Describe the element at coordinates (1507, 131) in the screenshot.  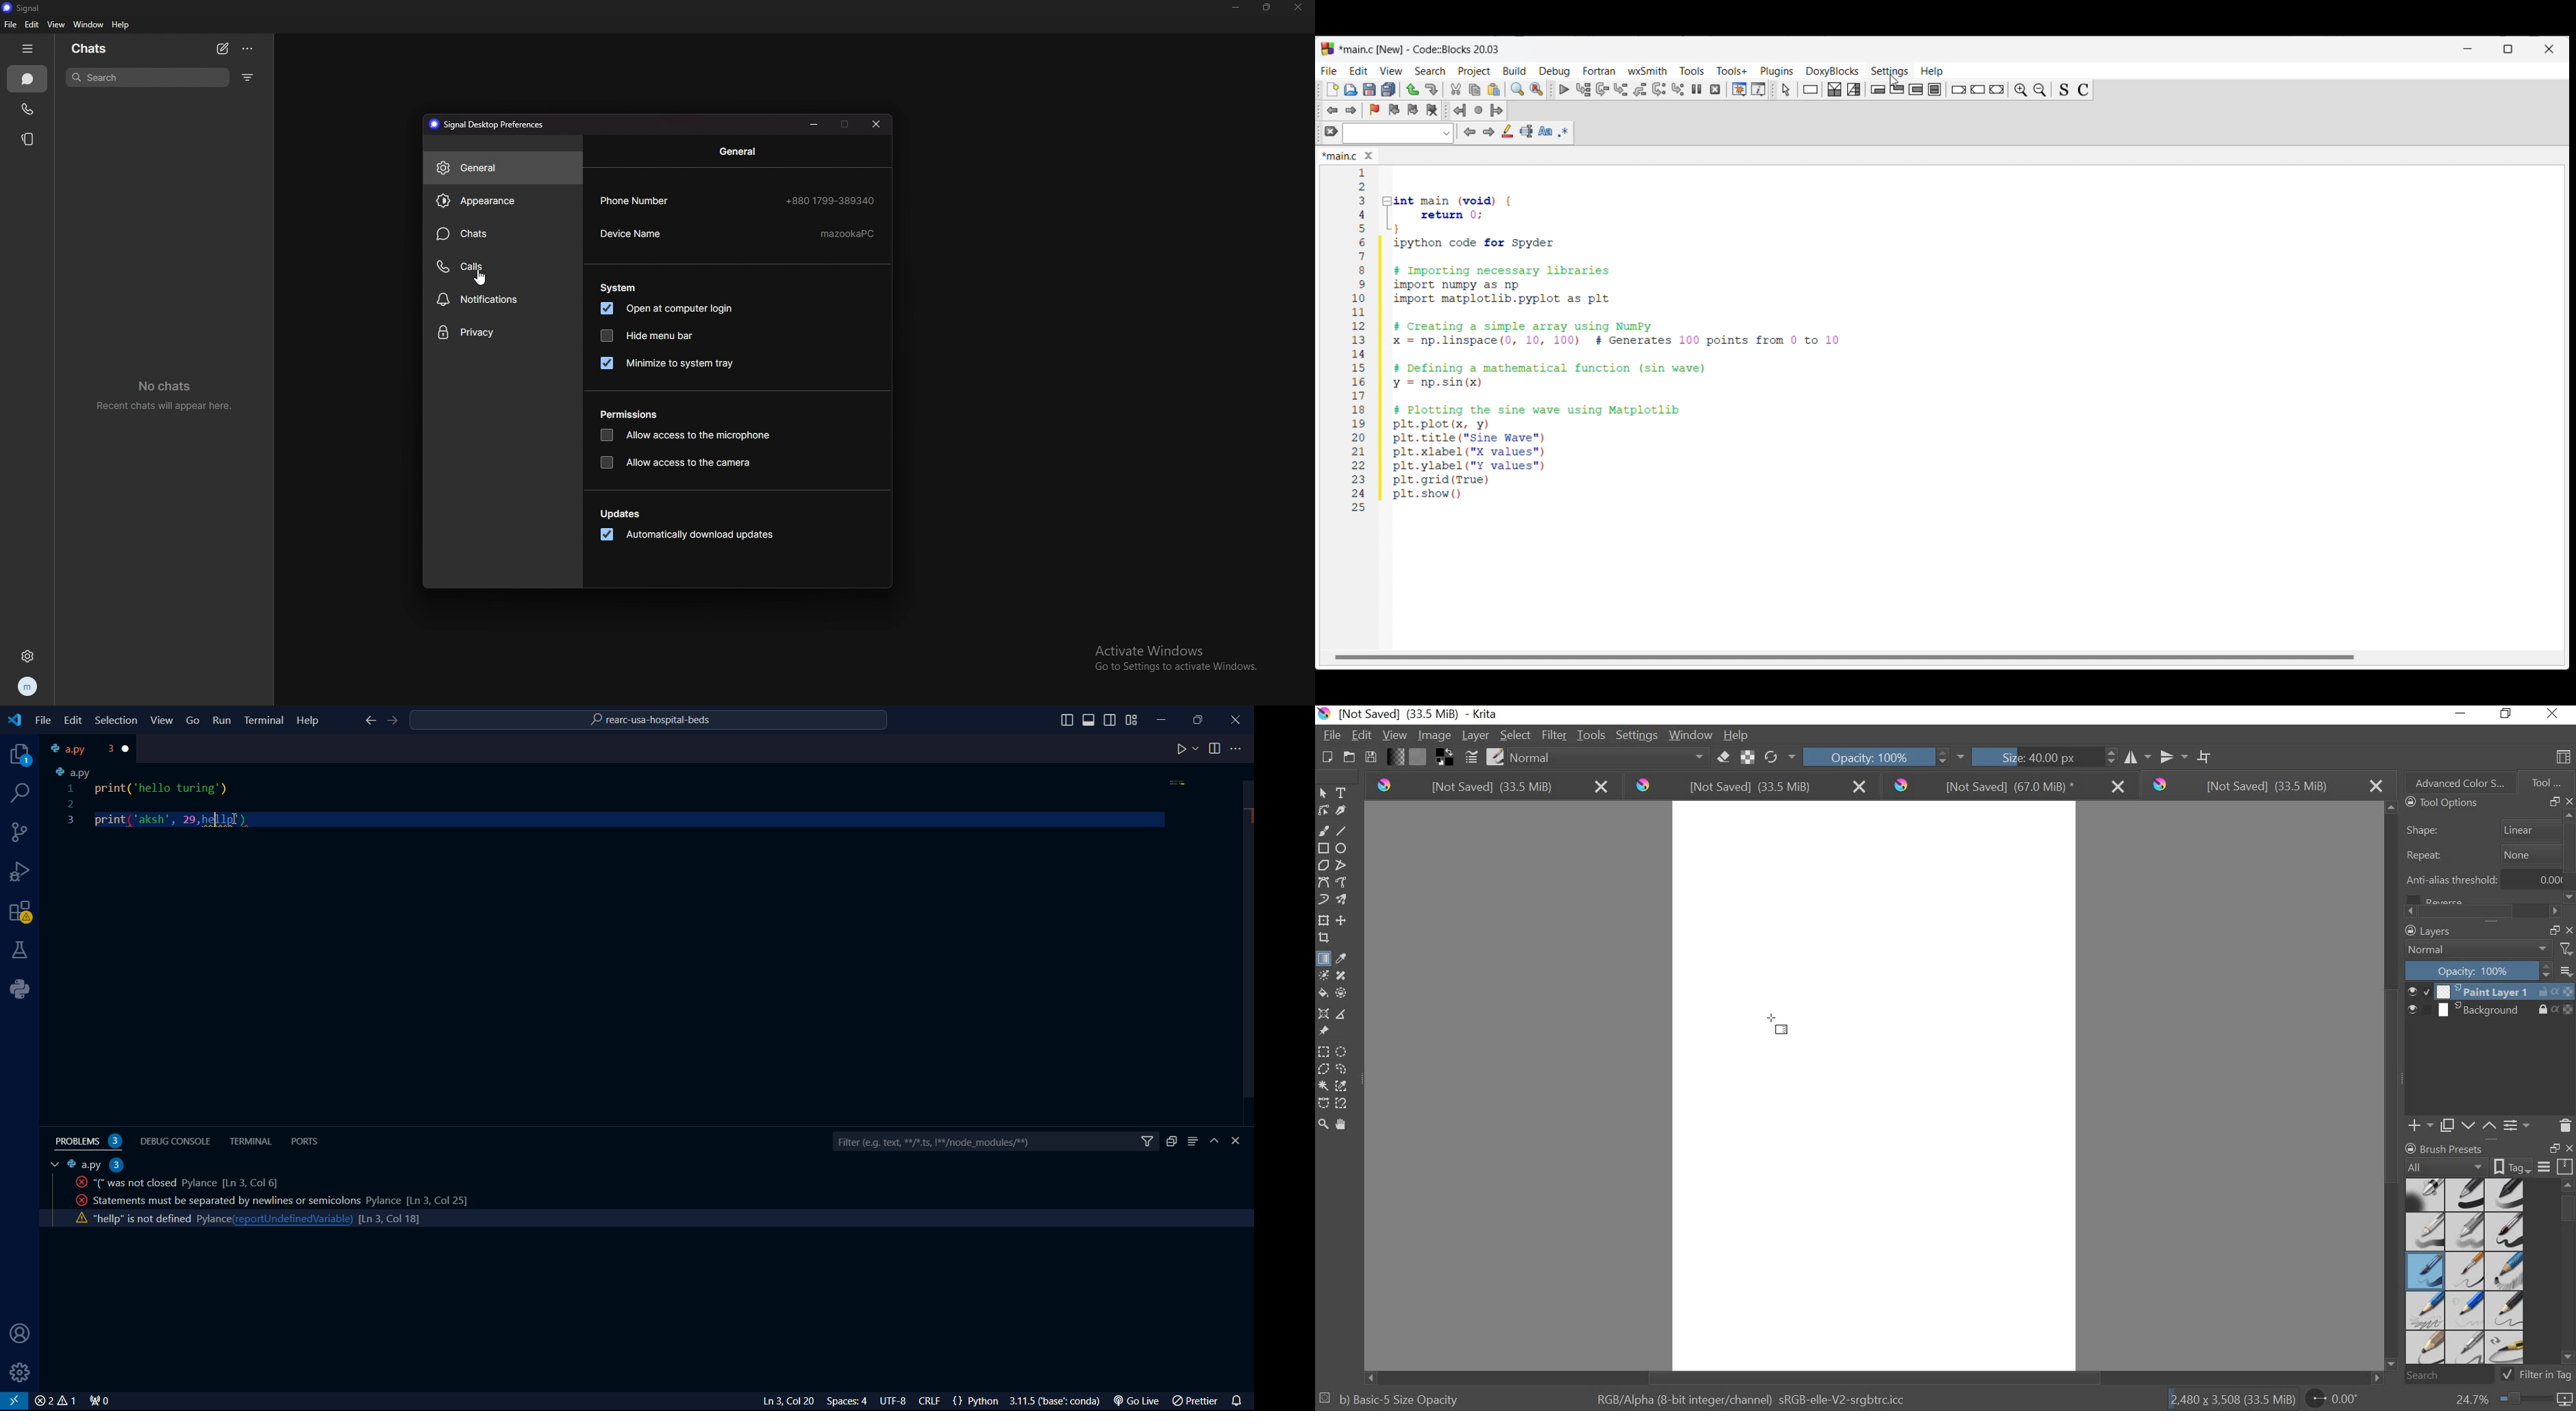
I see `Highlight` at that location.